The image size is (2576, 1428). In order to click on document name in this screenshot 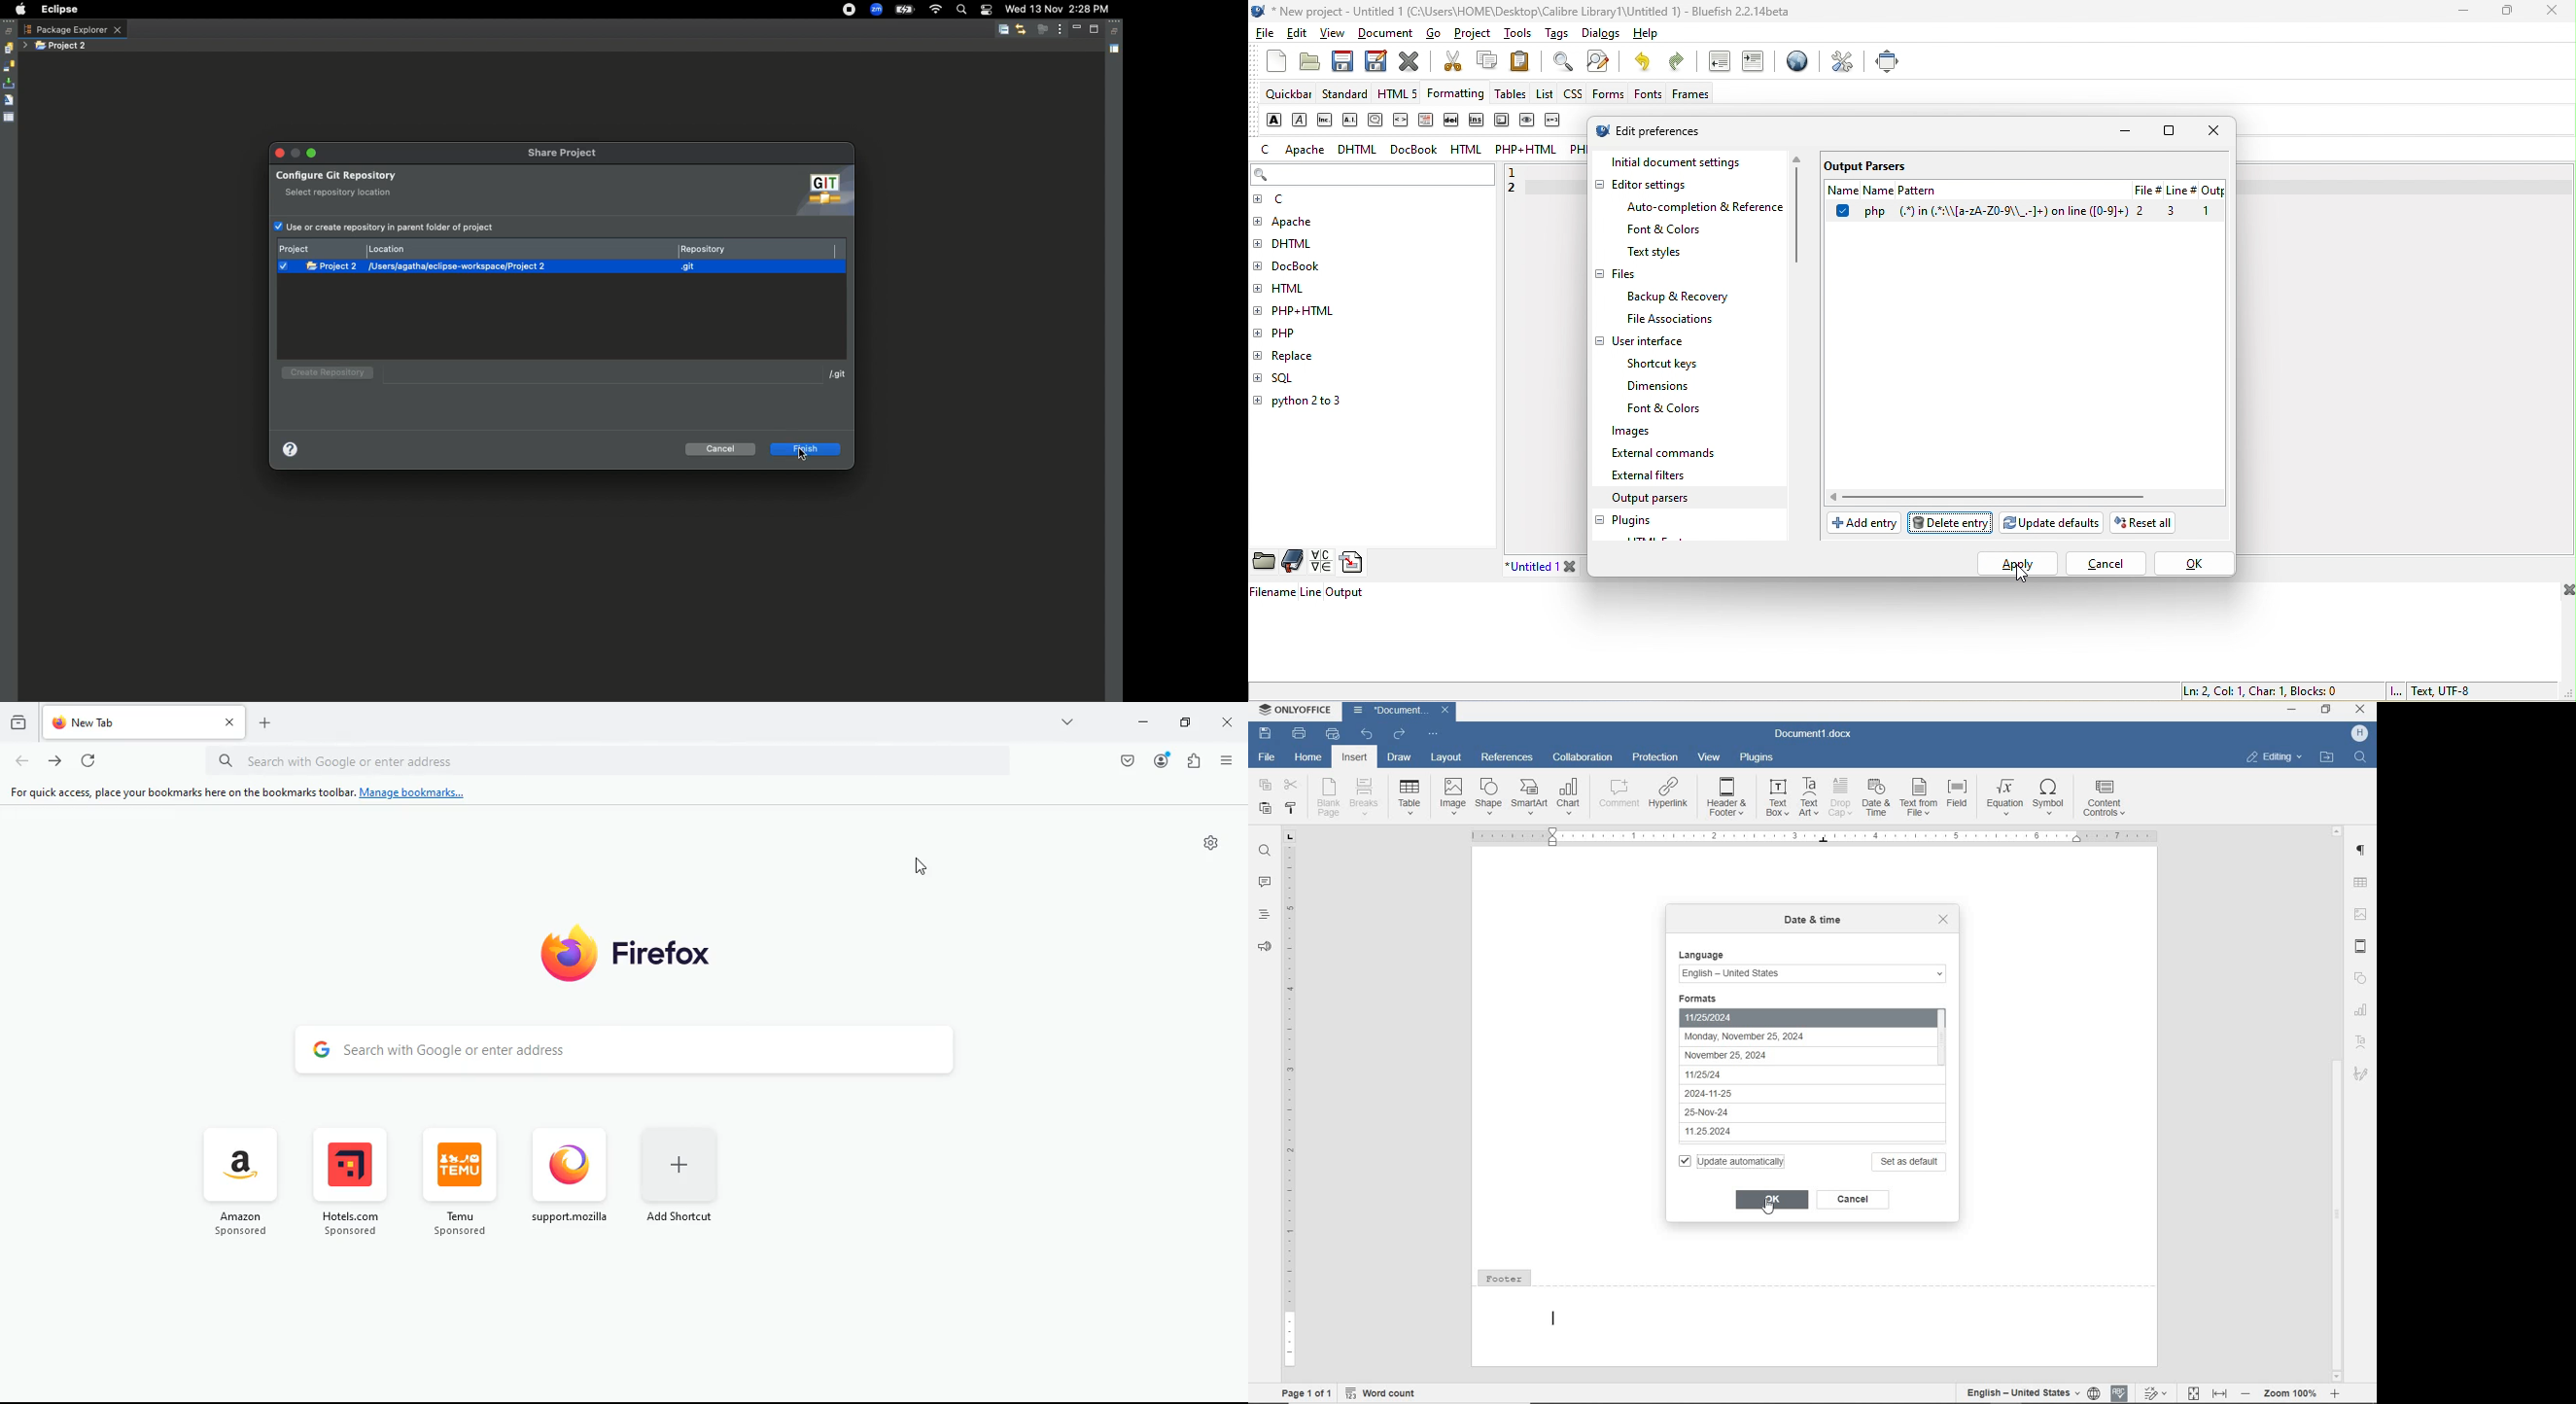, I will do `click(1815, 734)`.